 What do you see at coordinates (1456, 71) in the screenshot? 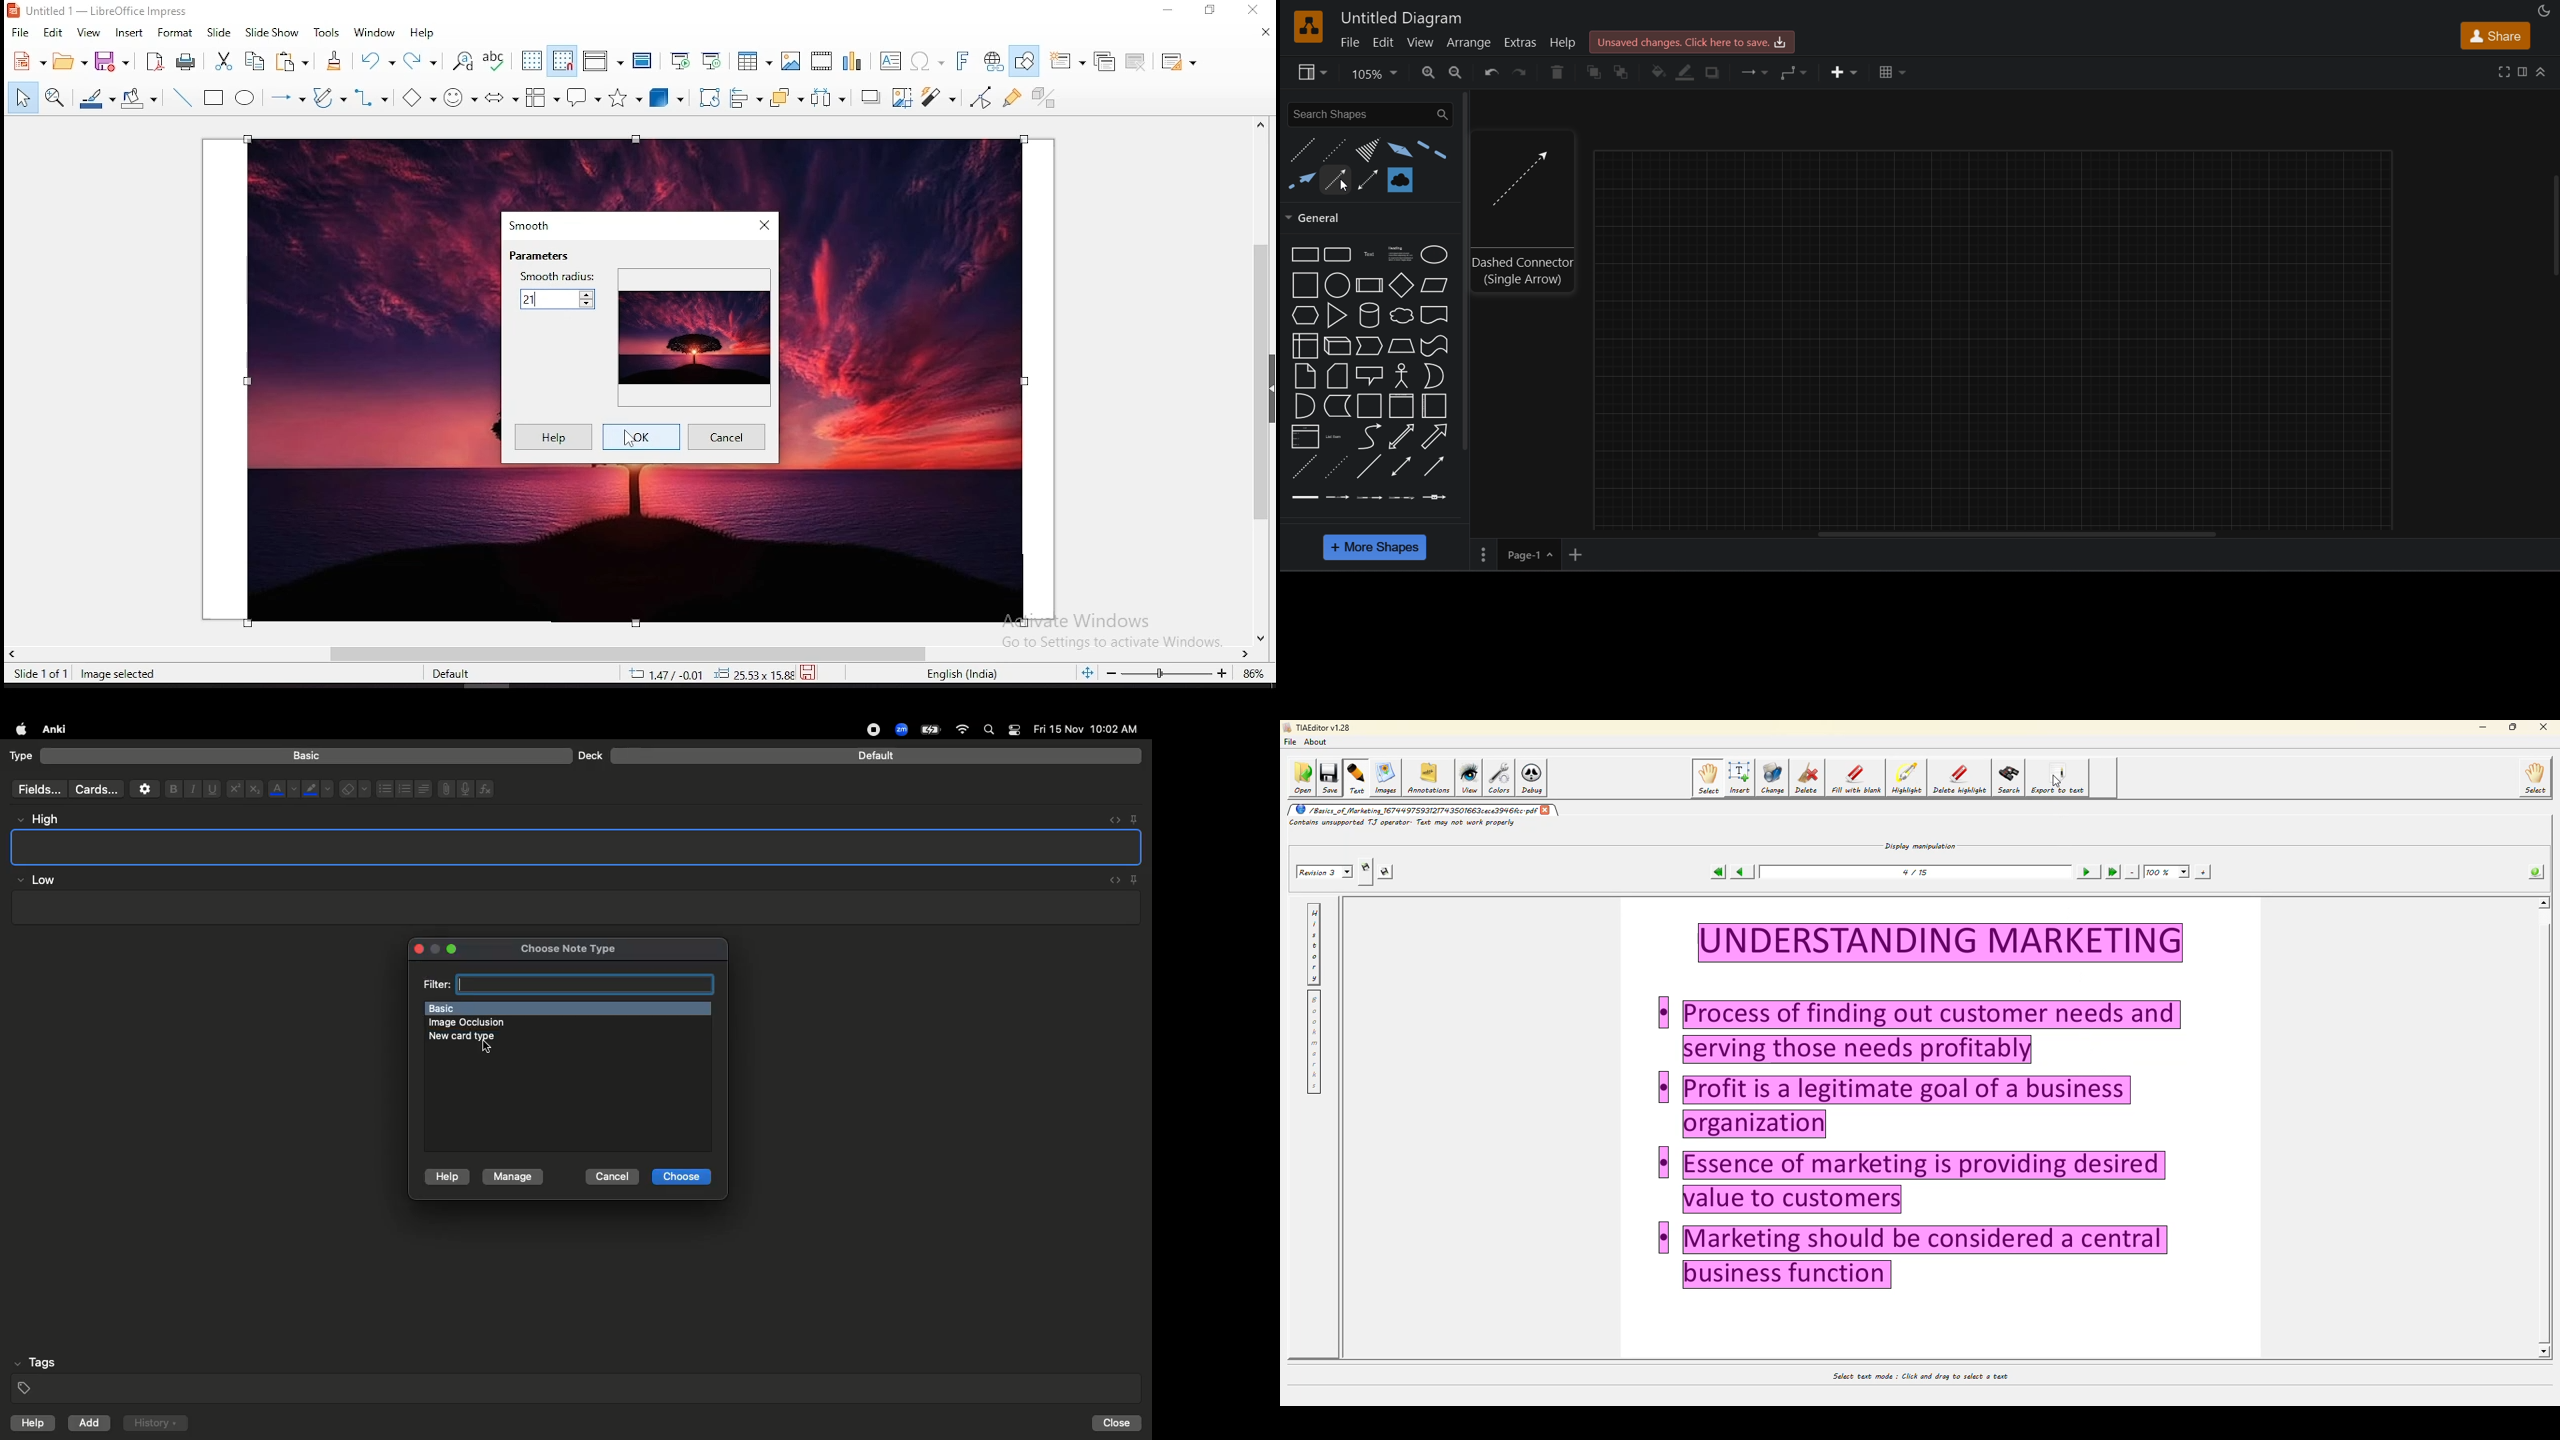
I see `zoom out` at bounding box center [1456, 71].